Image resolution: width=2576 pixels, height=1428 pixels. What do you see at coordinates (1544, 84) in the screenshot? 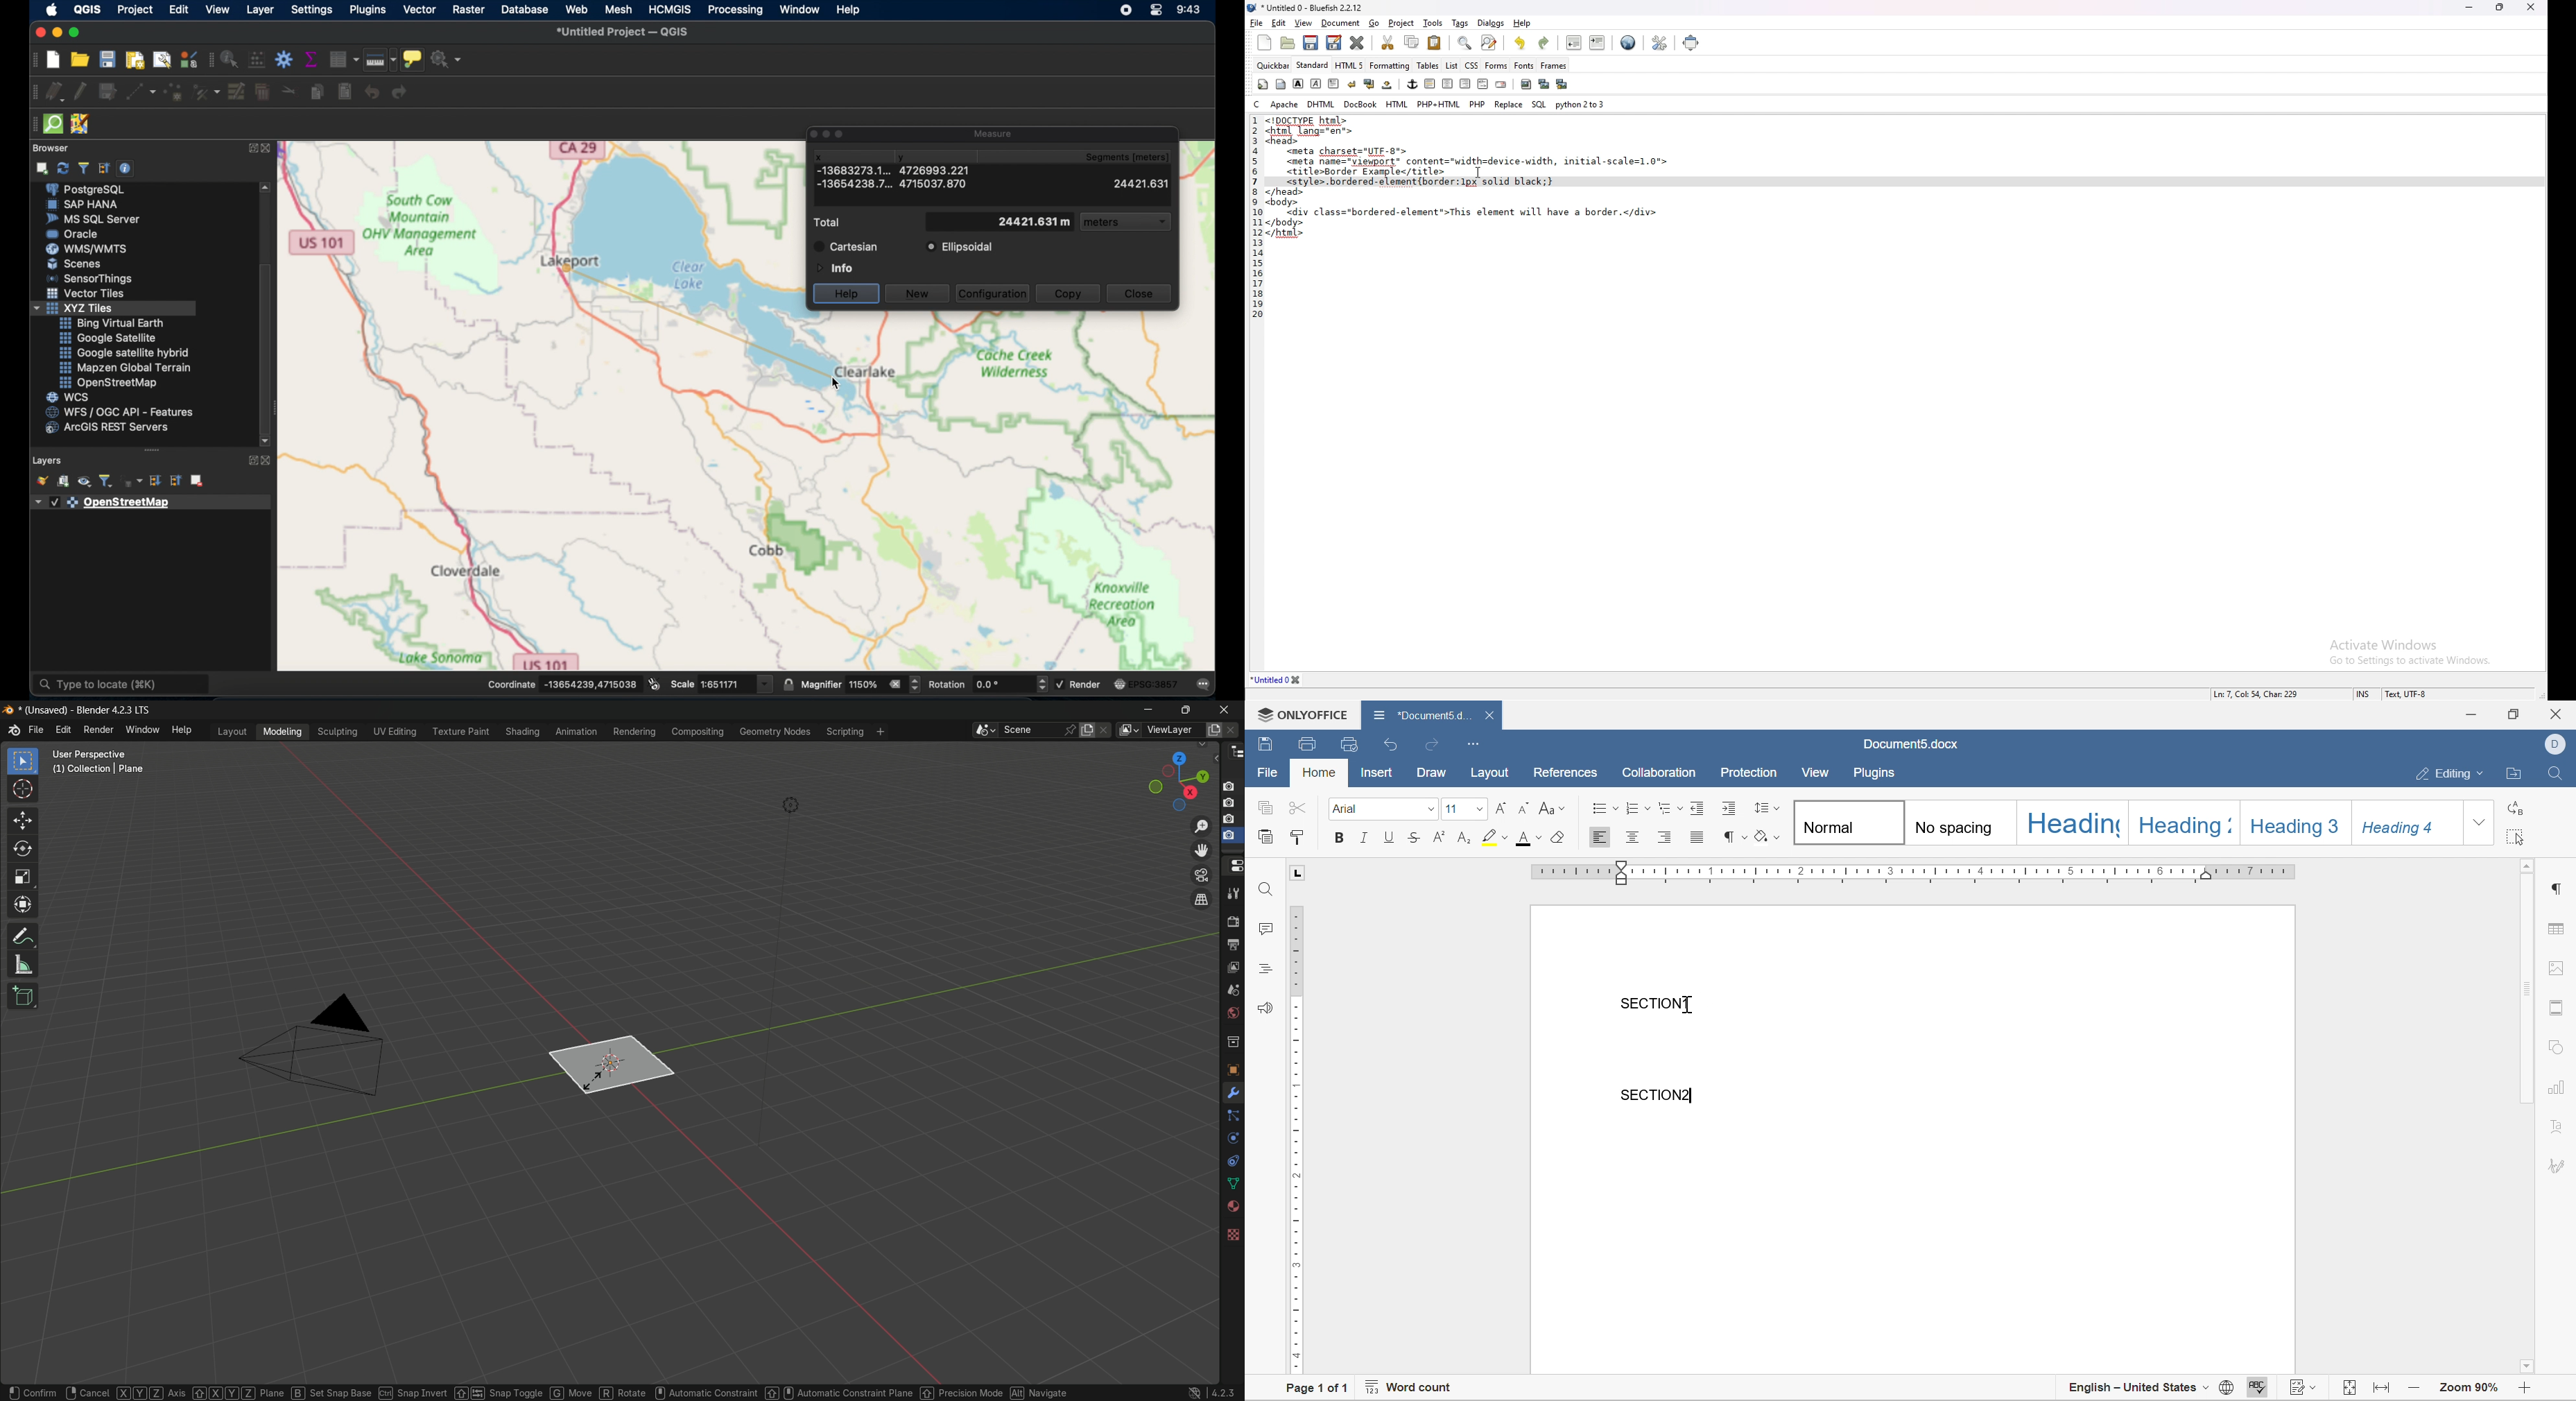
I see `insert thumbnail` at bounding box center [1544, 84].